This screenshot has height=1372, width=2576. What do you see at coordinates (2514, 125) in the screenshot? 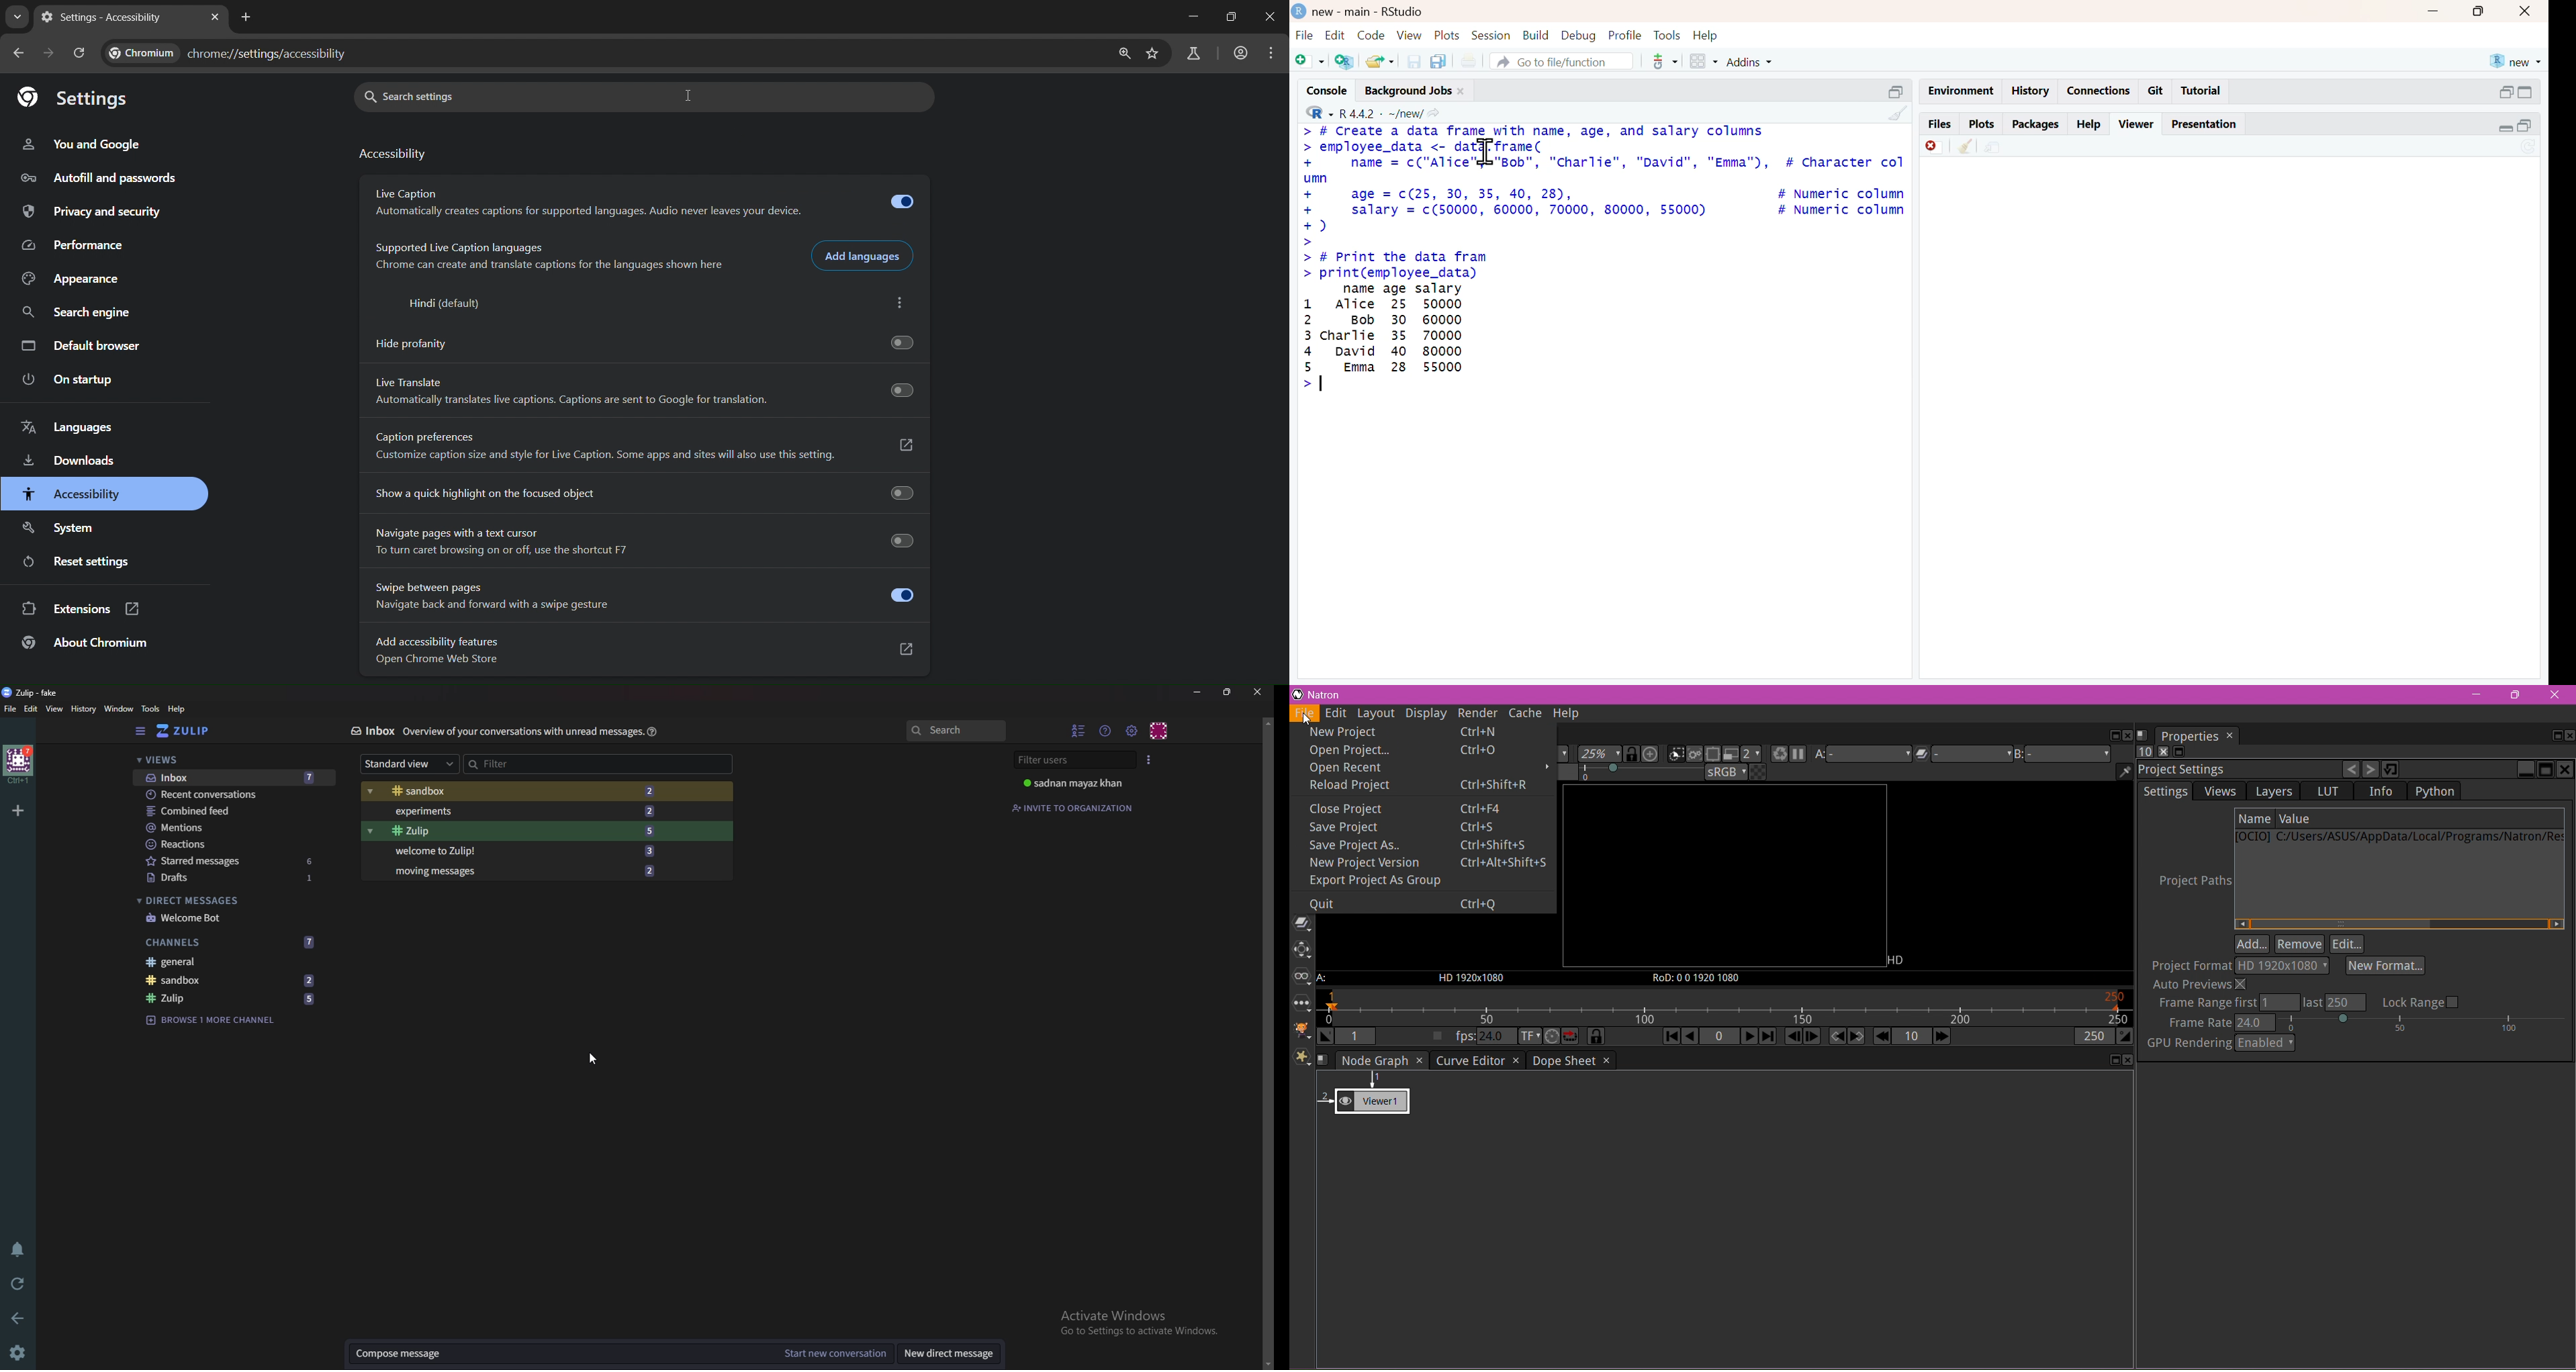
I see `minimise` at bounding box center [2514, 125].